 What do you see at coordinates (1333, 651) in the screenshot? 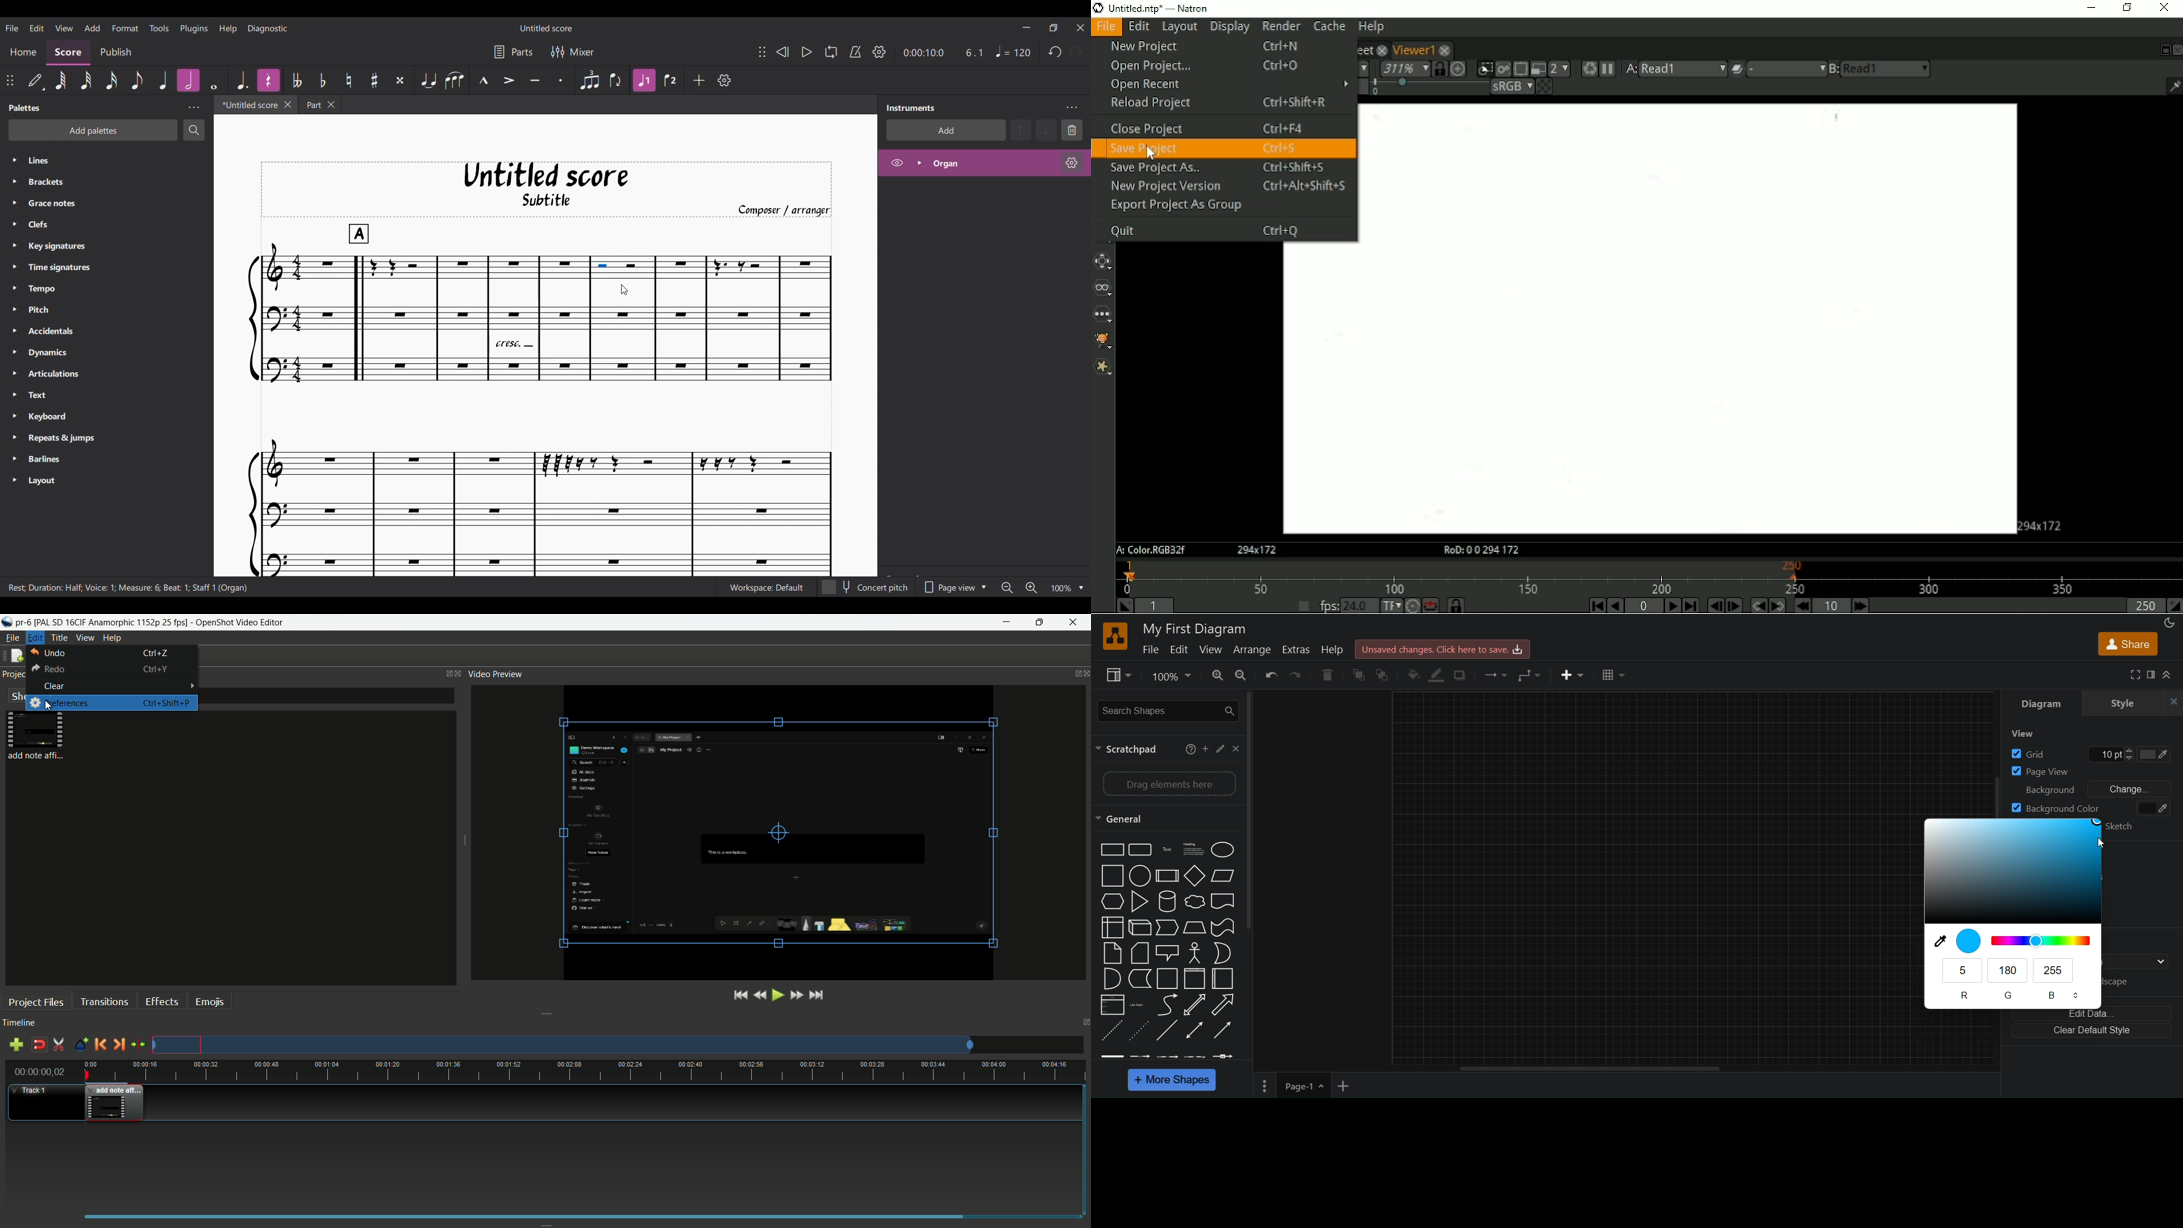
I see `` at bounding box center [1333, 651].